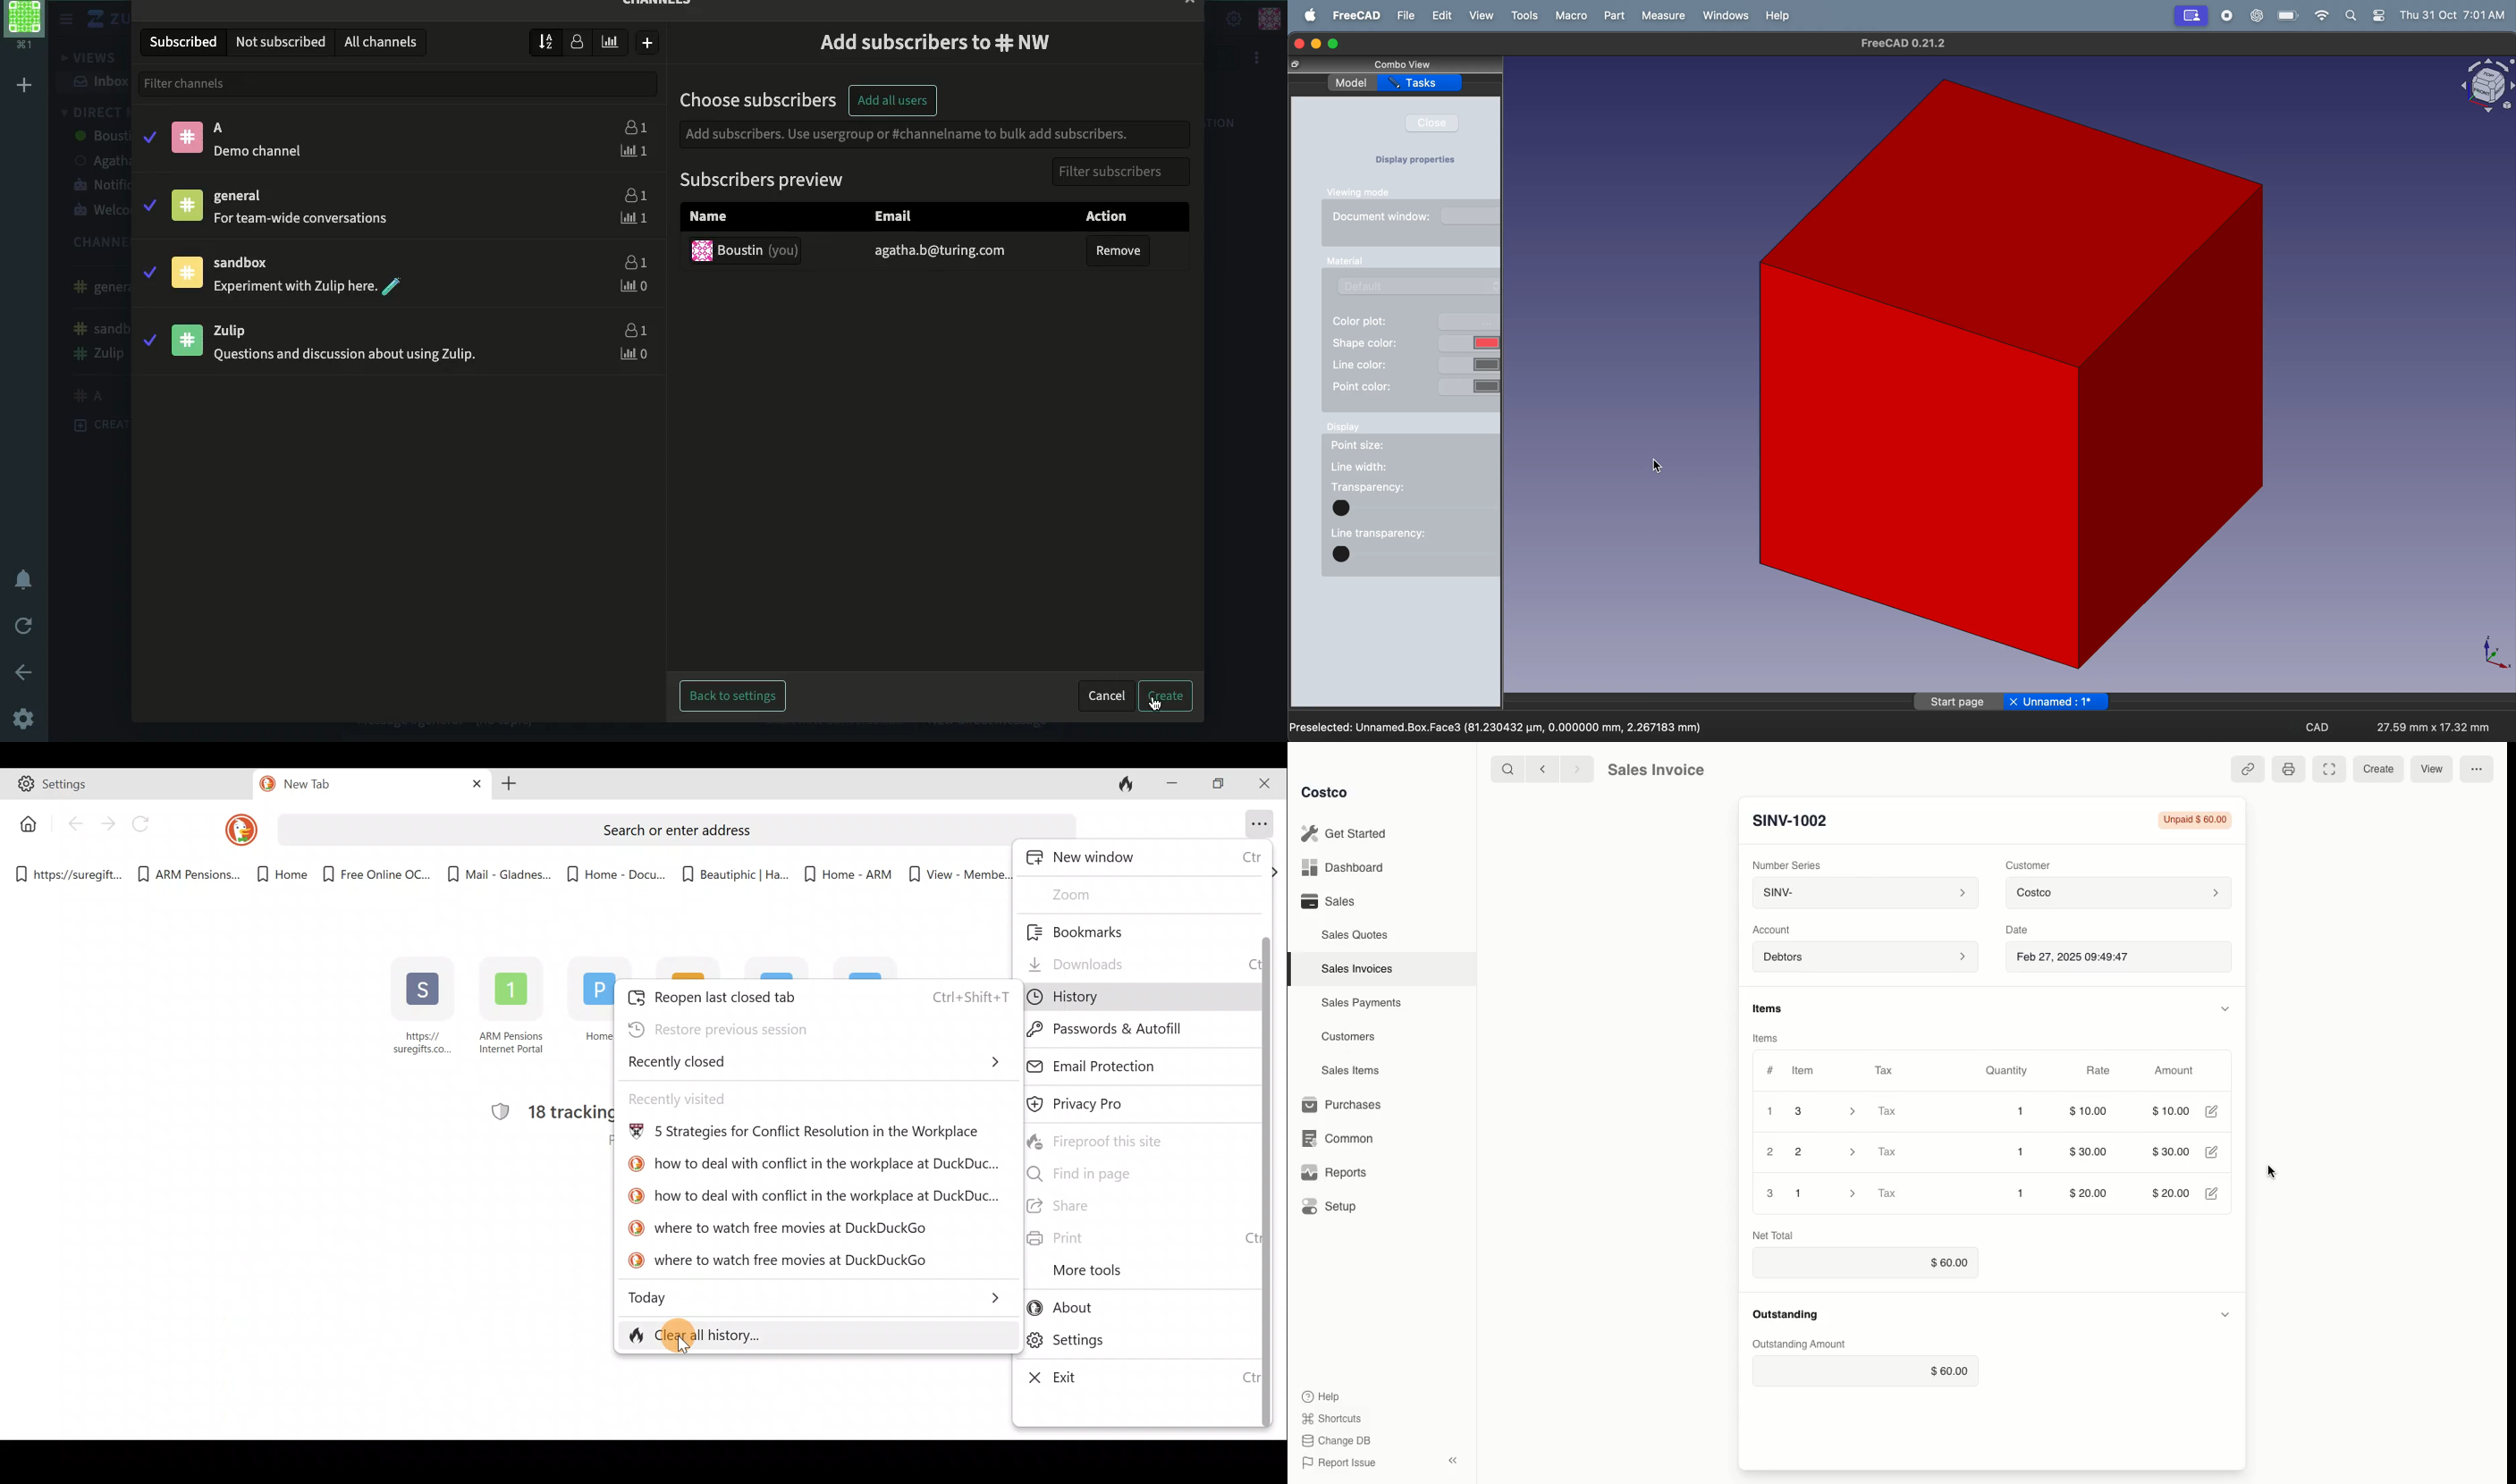 The width and height of the screenshot is (2520, 1484). I want to click on cursor, so click(1156, 709).